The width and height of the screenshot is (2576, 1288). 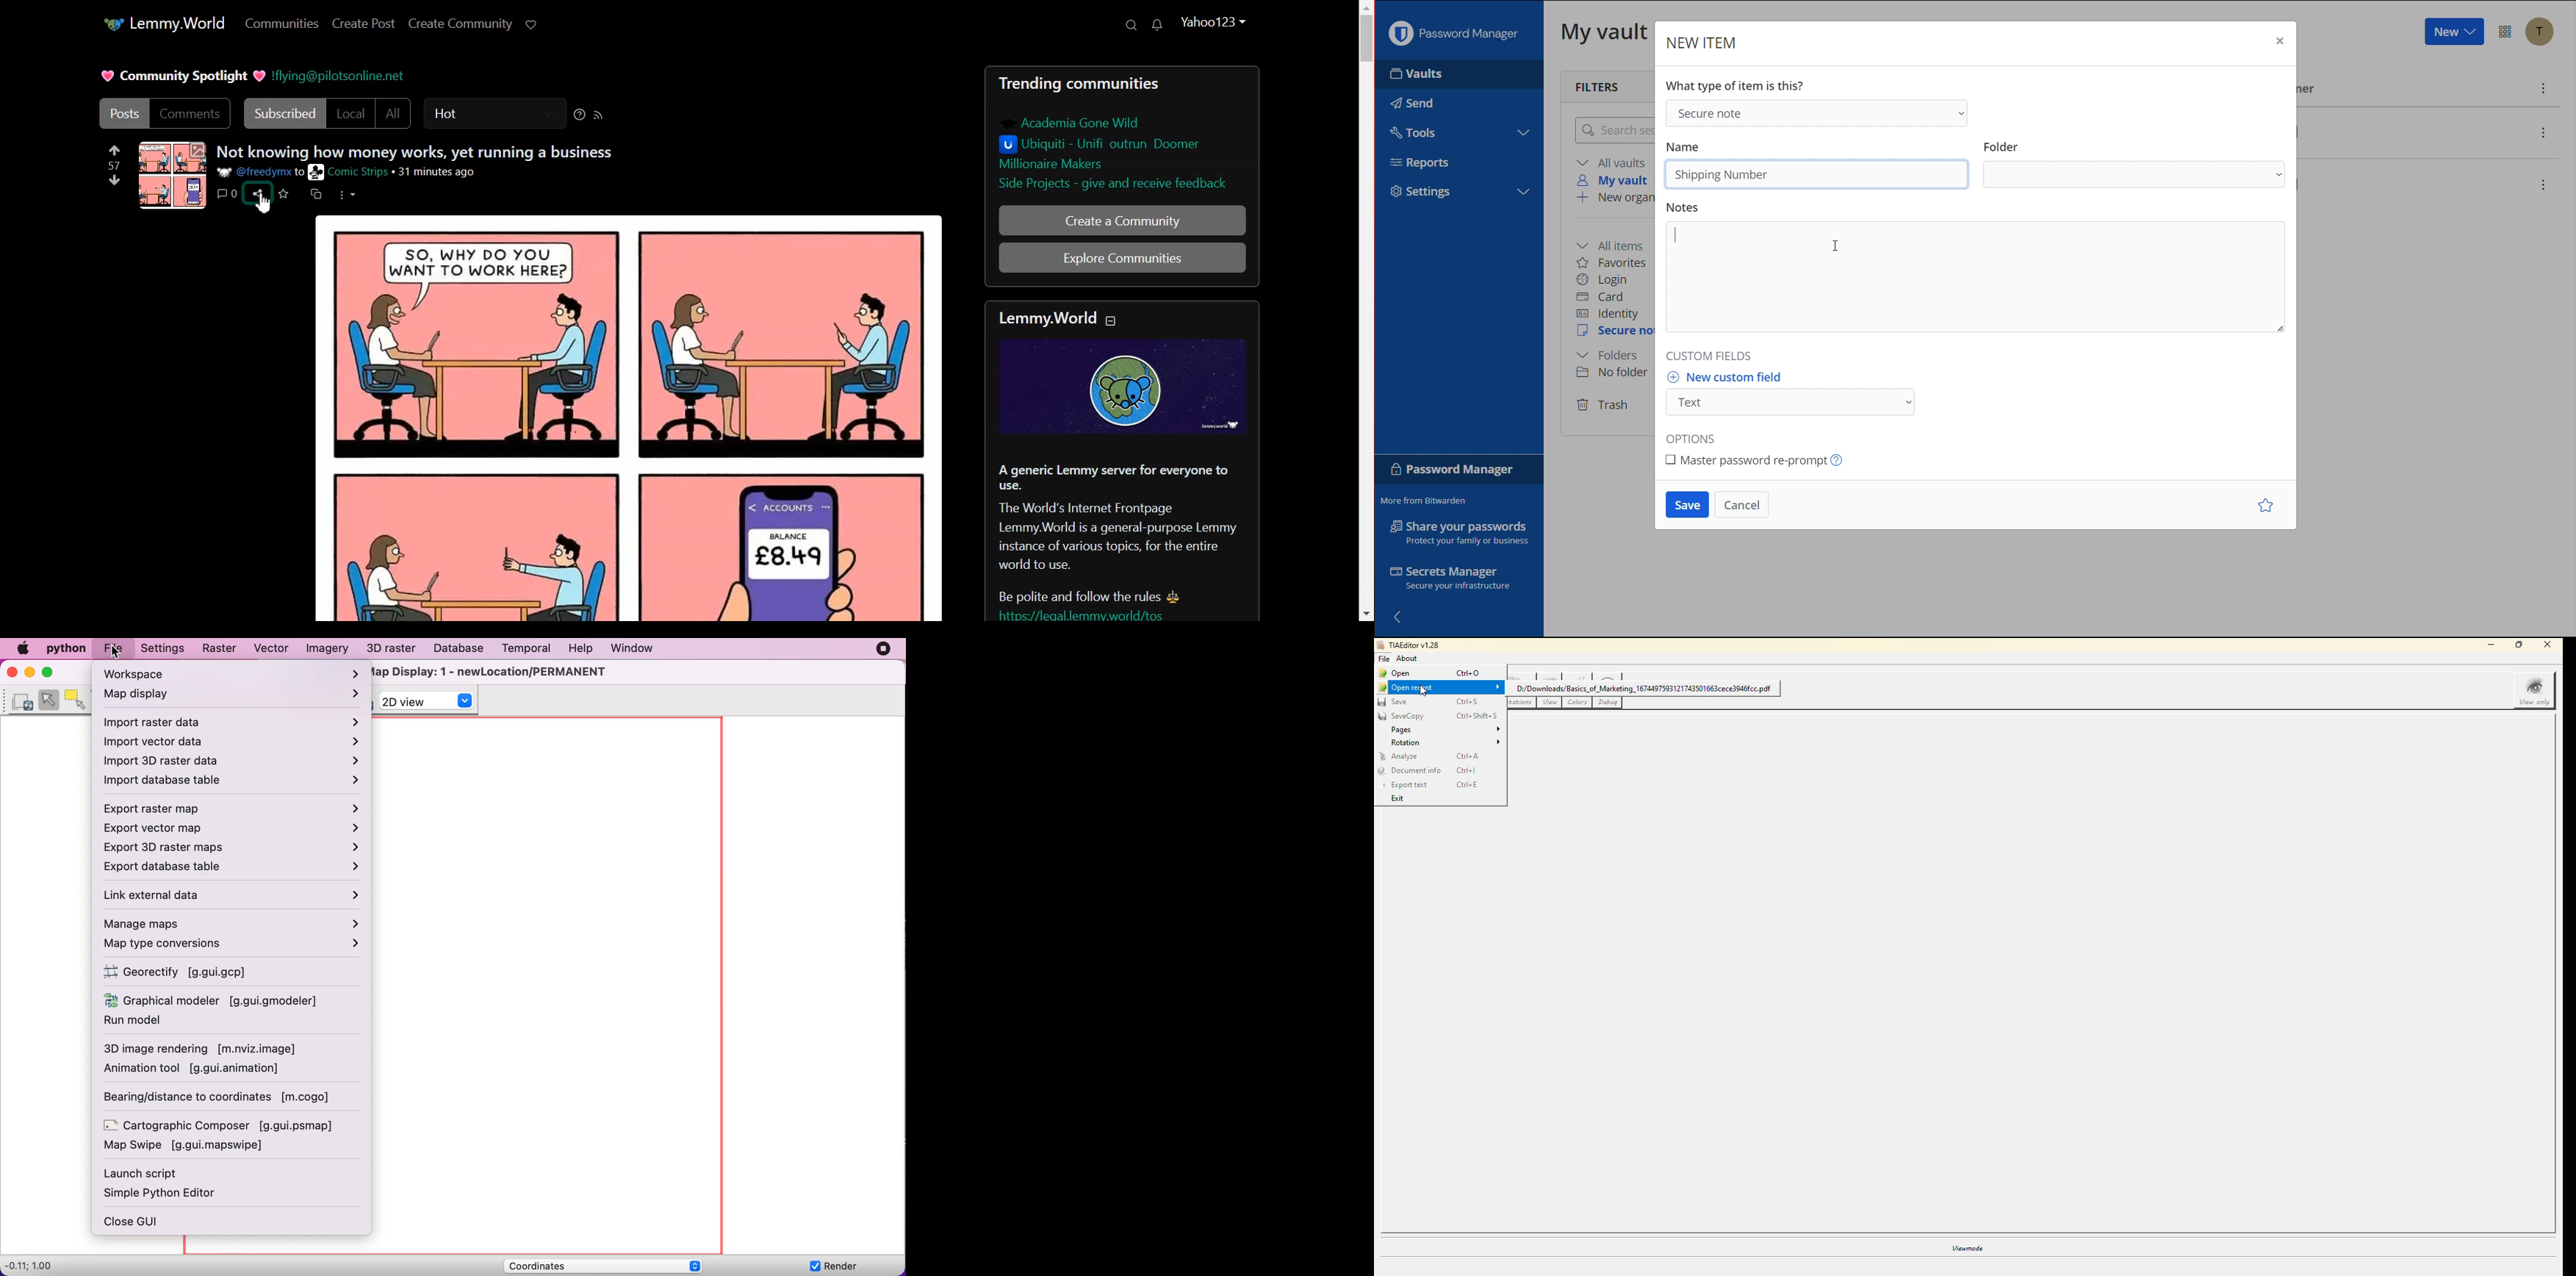 What do you see at coordinates (1416, 78) in the screenshot?
I see `Vaults` at bounding box center [1416, 78].